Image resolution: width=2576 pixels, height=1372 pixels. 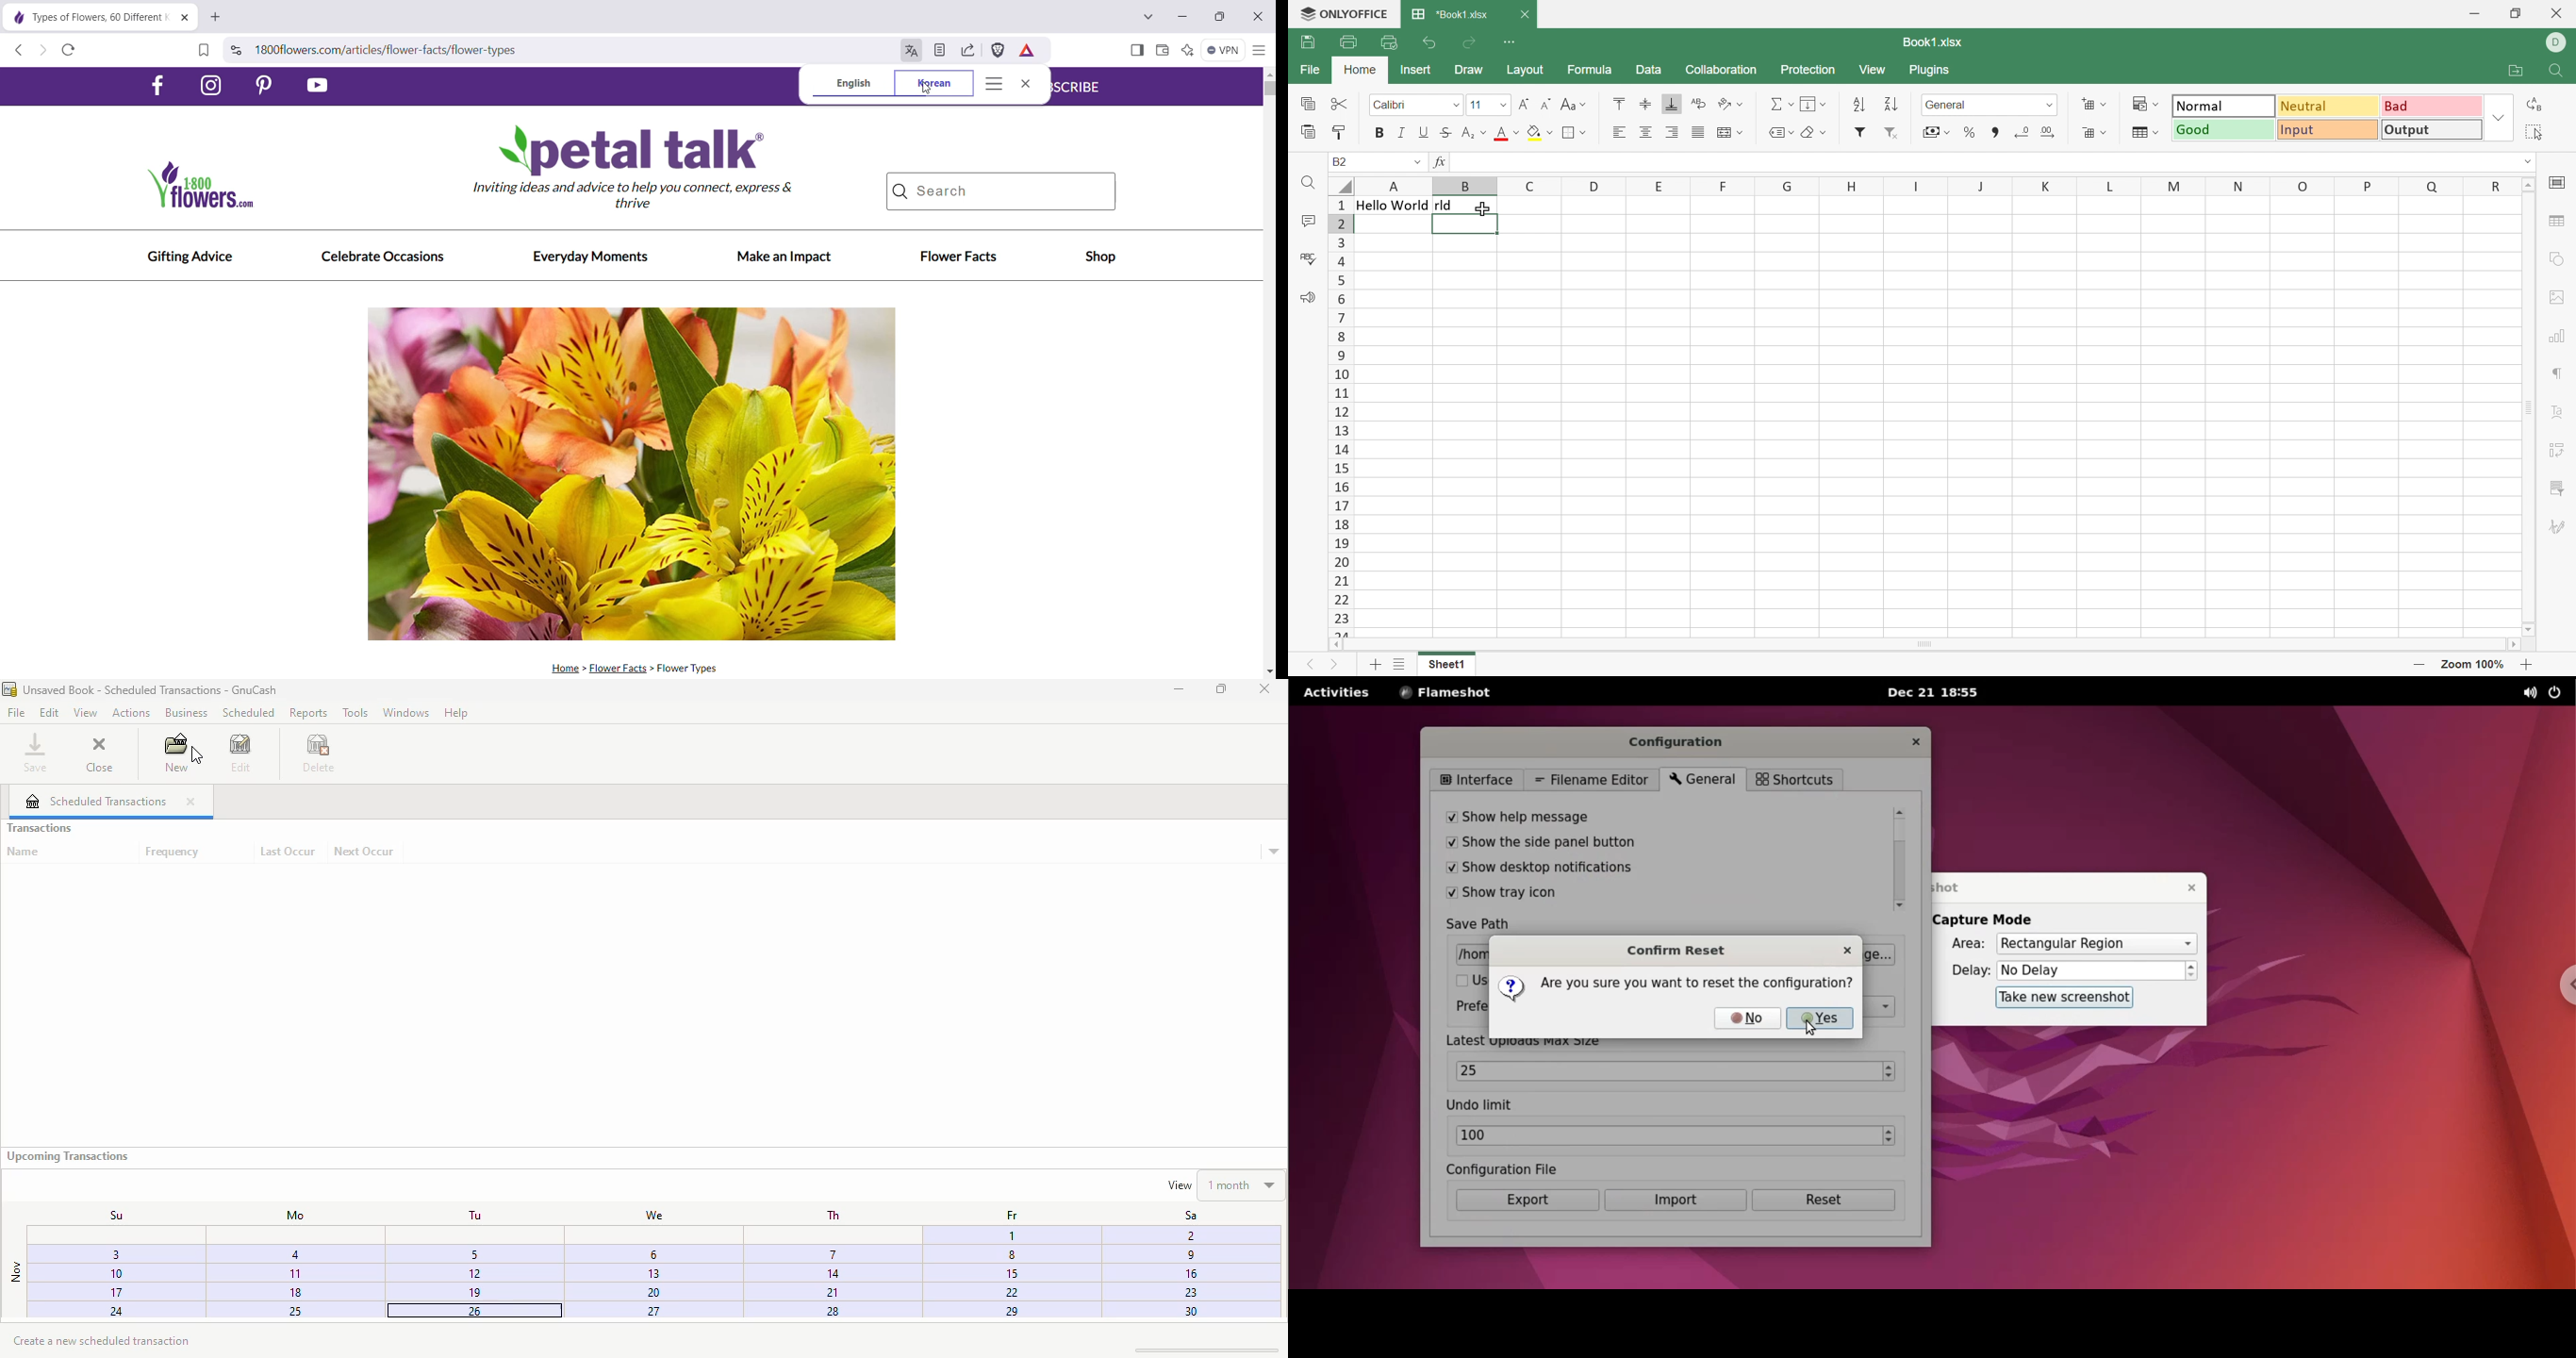 I want to click on Decreace cells, so click(x=2094, y=130).